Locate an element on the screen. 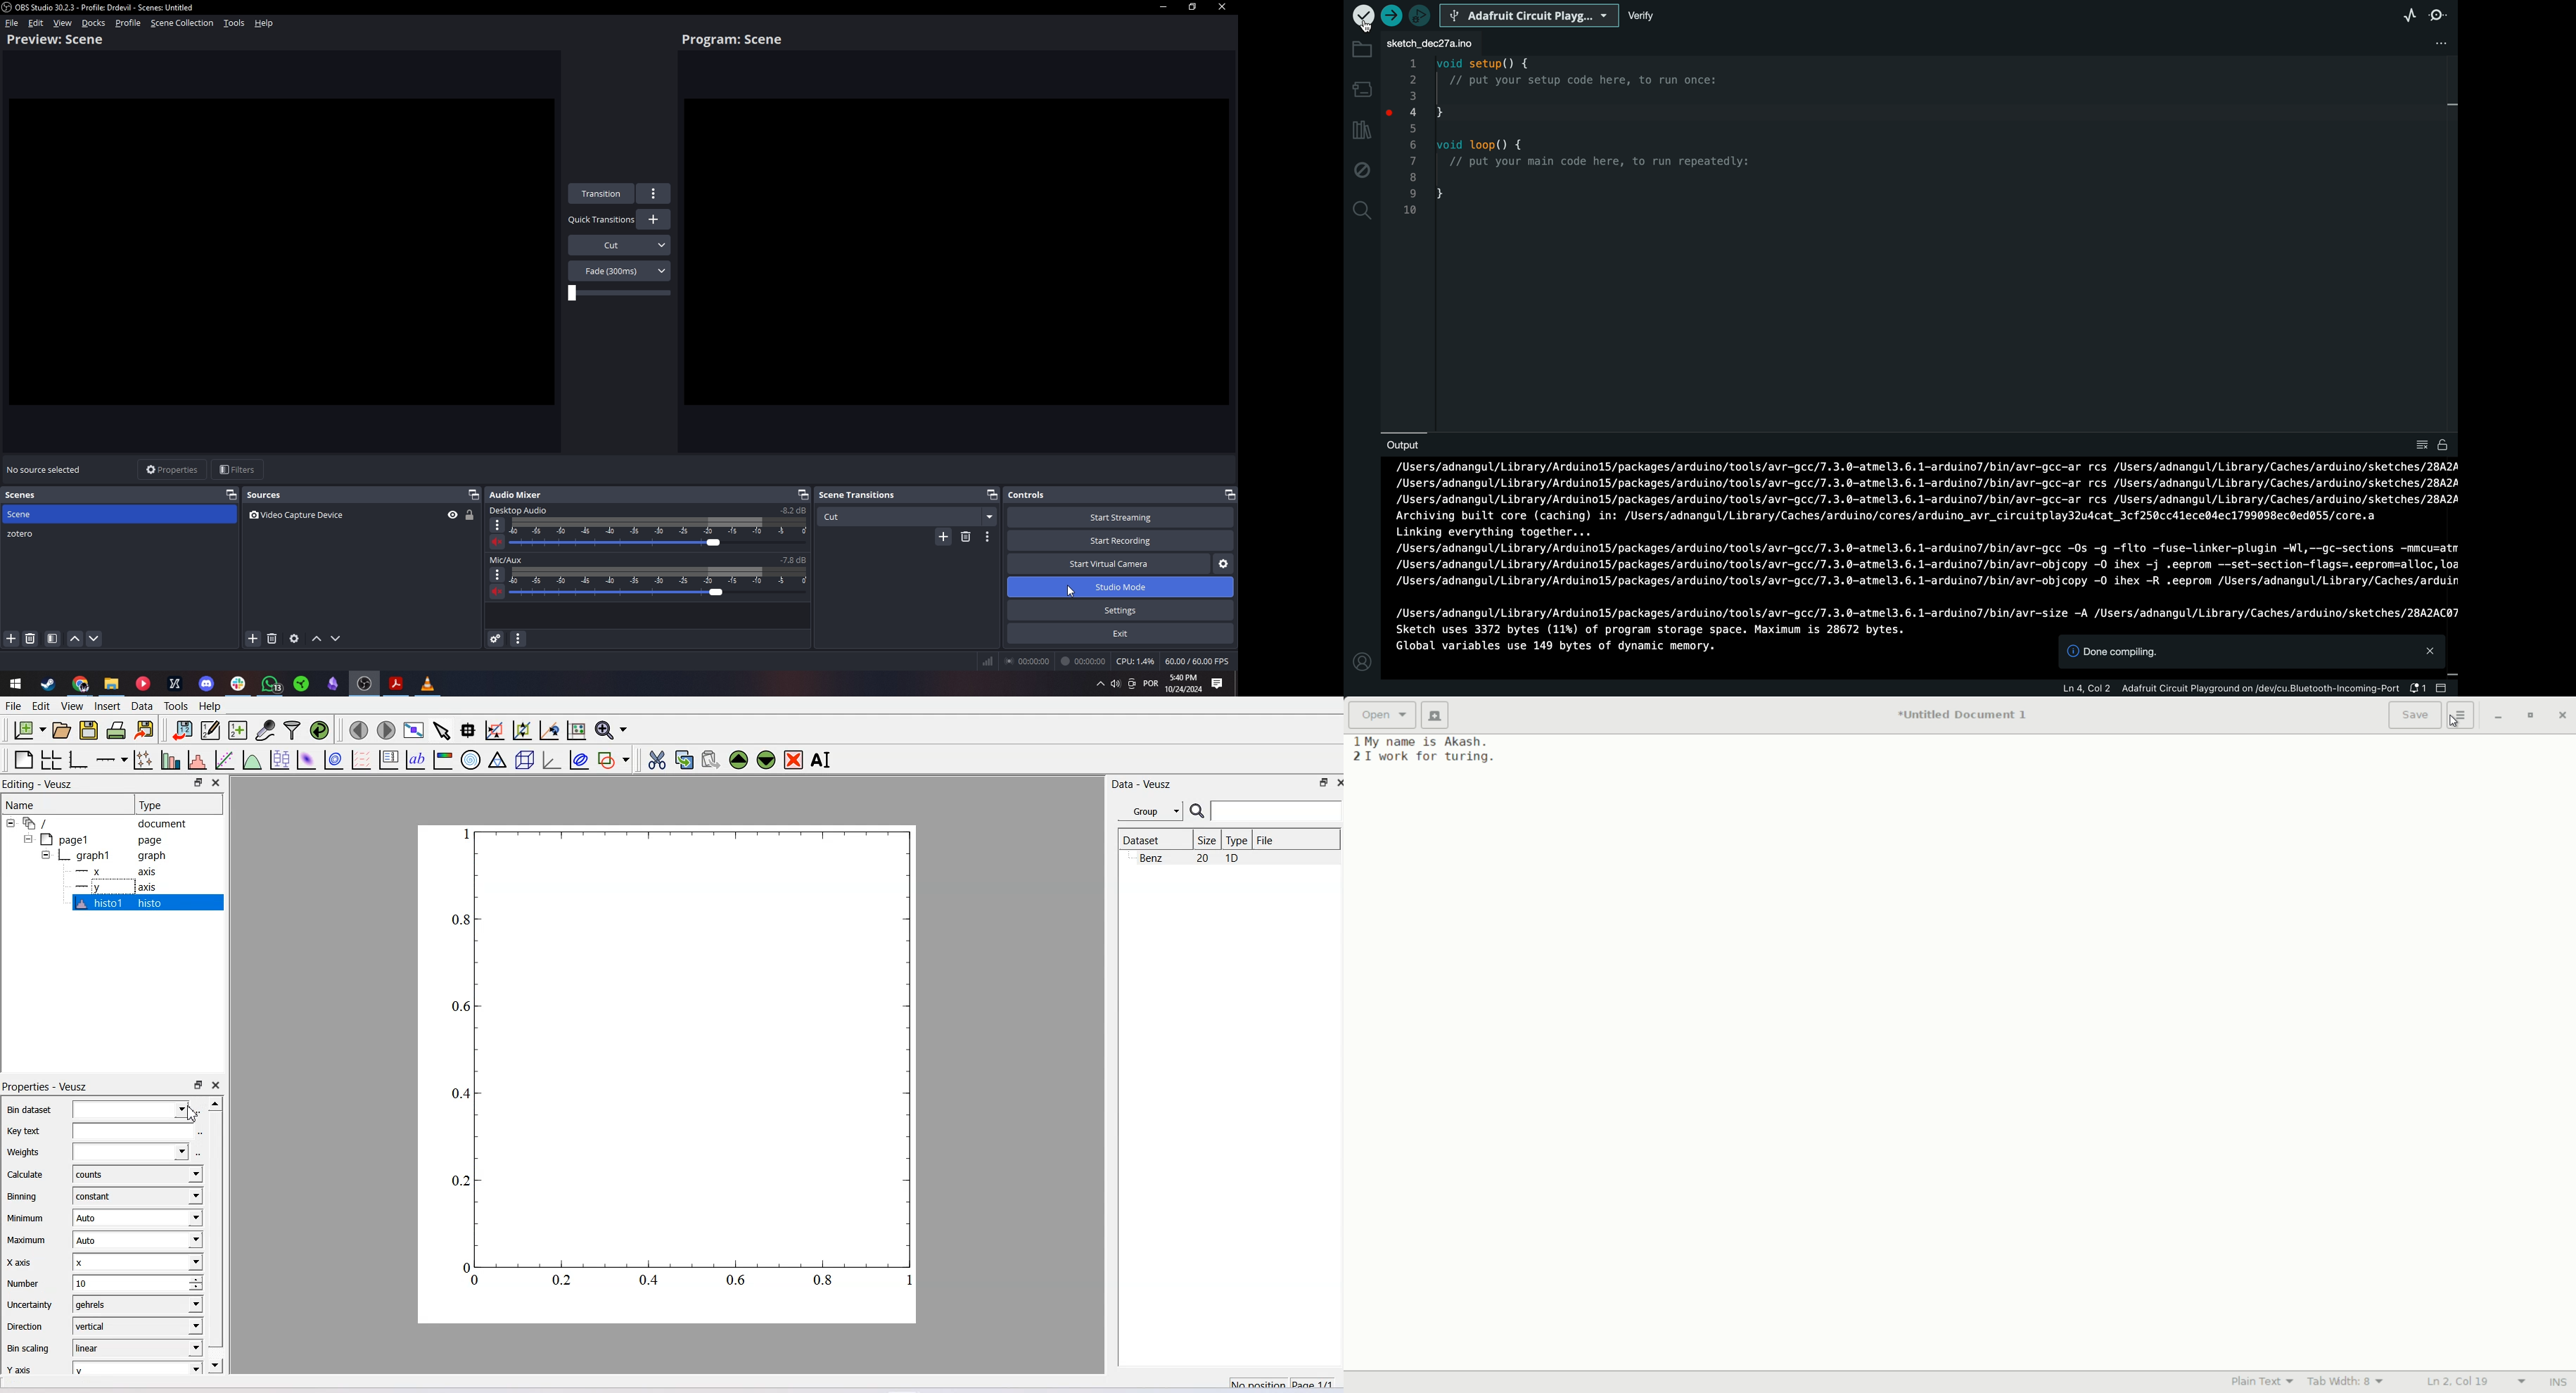 This screenshot has height=1400, width=2576. X is located at coordinates (177, 683).